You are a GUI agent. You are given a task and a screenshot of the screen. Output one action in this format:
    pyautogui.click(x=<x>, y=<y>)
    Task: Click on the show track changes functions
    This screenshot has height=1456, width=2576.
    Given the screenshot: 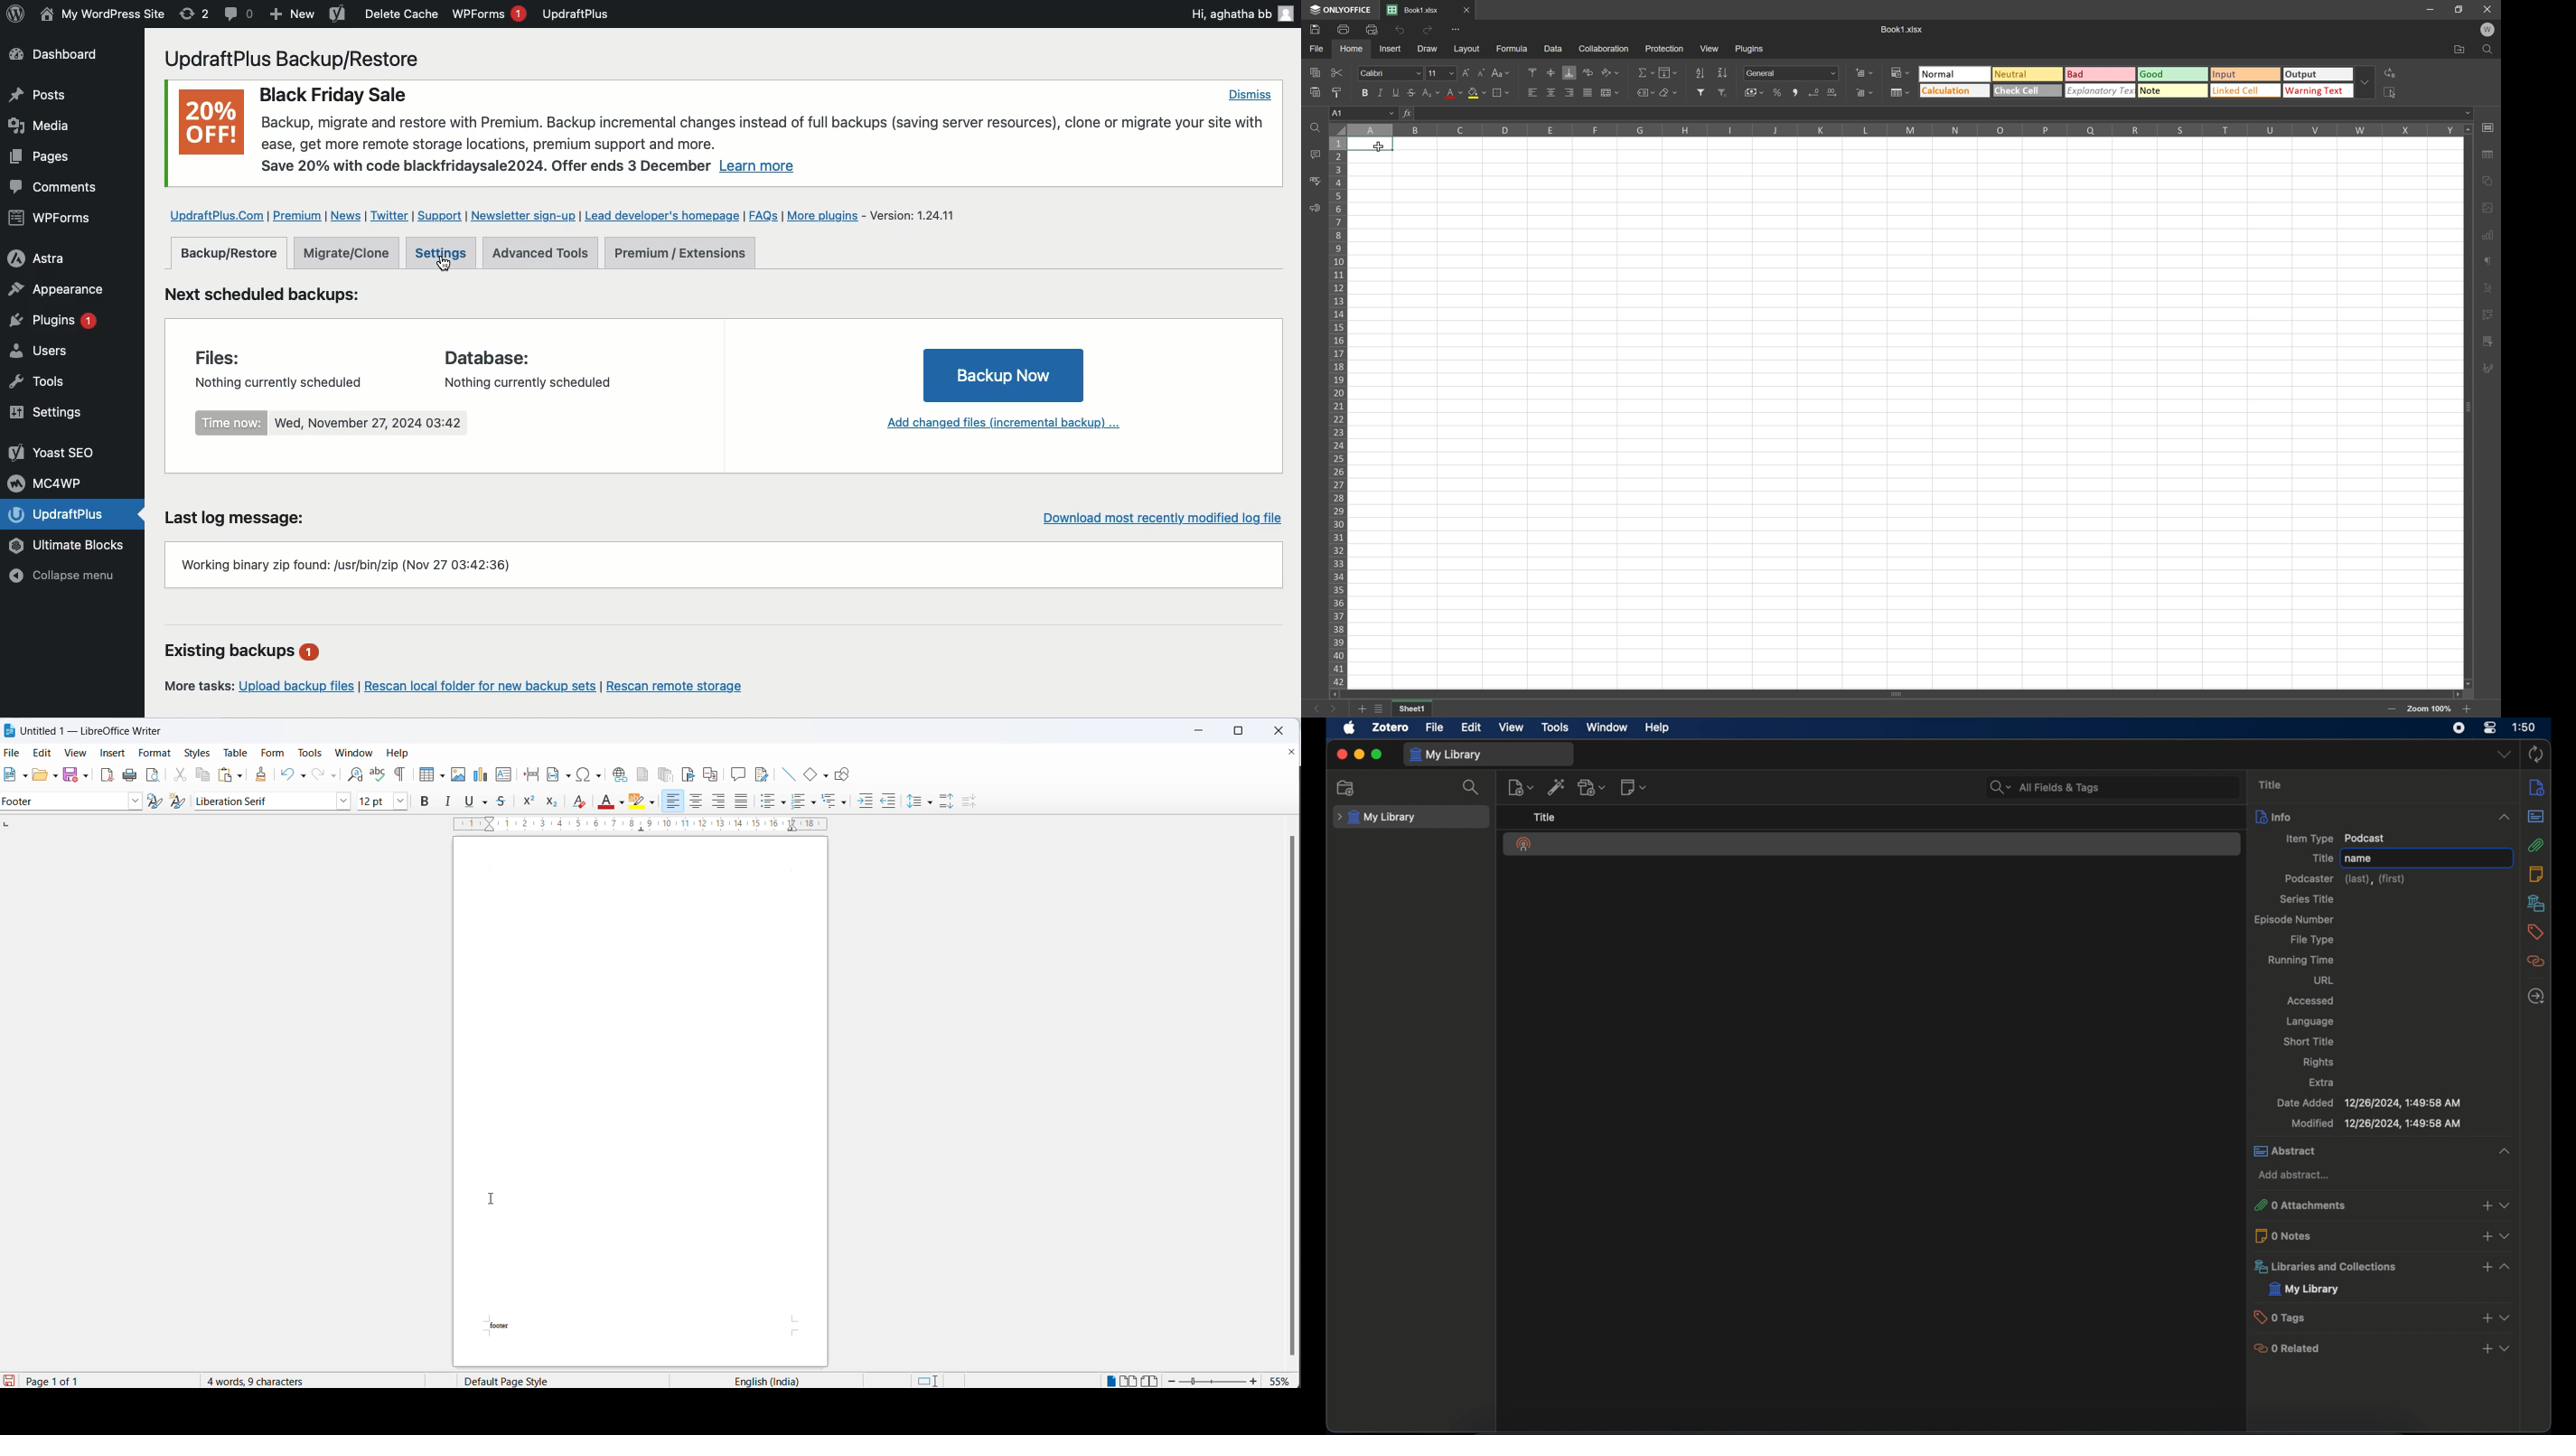 What is the action you would take?
    pyautogui.click(x=761, y=774)
    